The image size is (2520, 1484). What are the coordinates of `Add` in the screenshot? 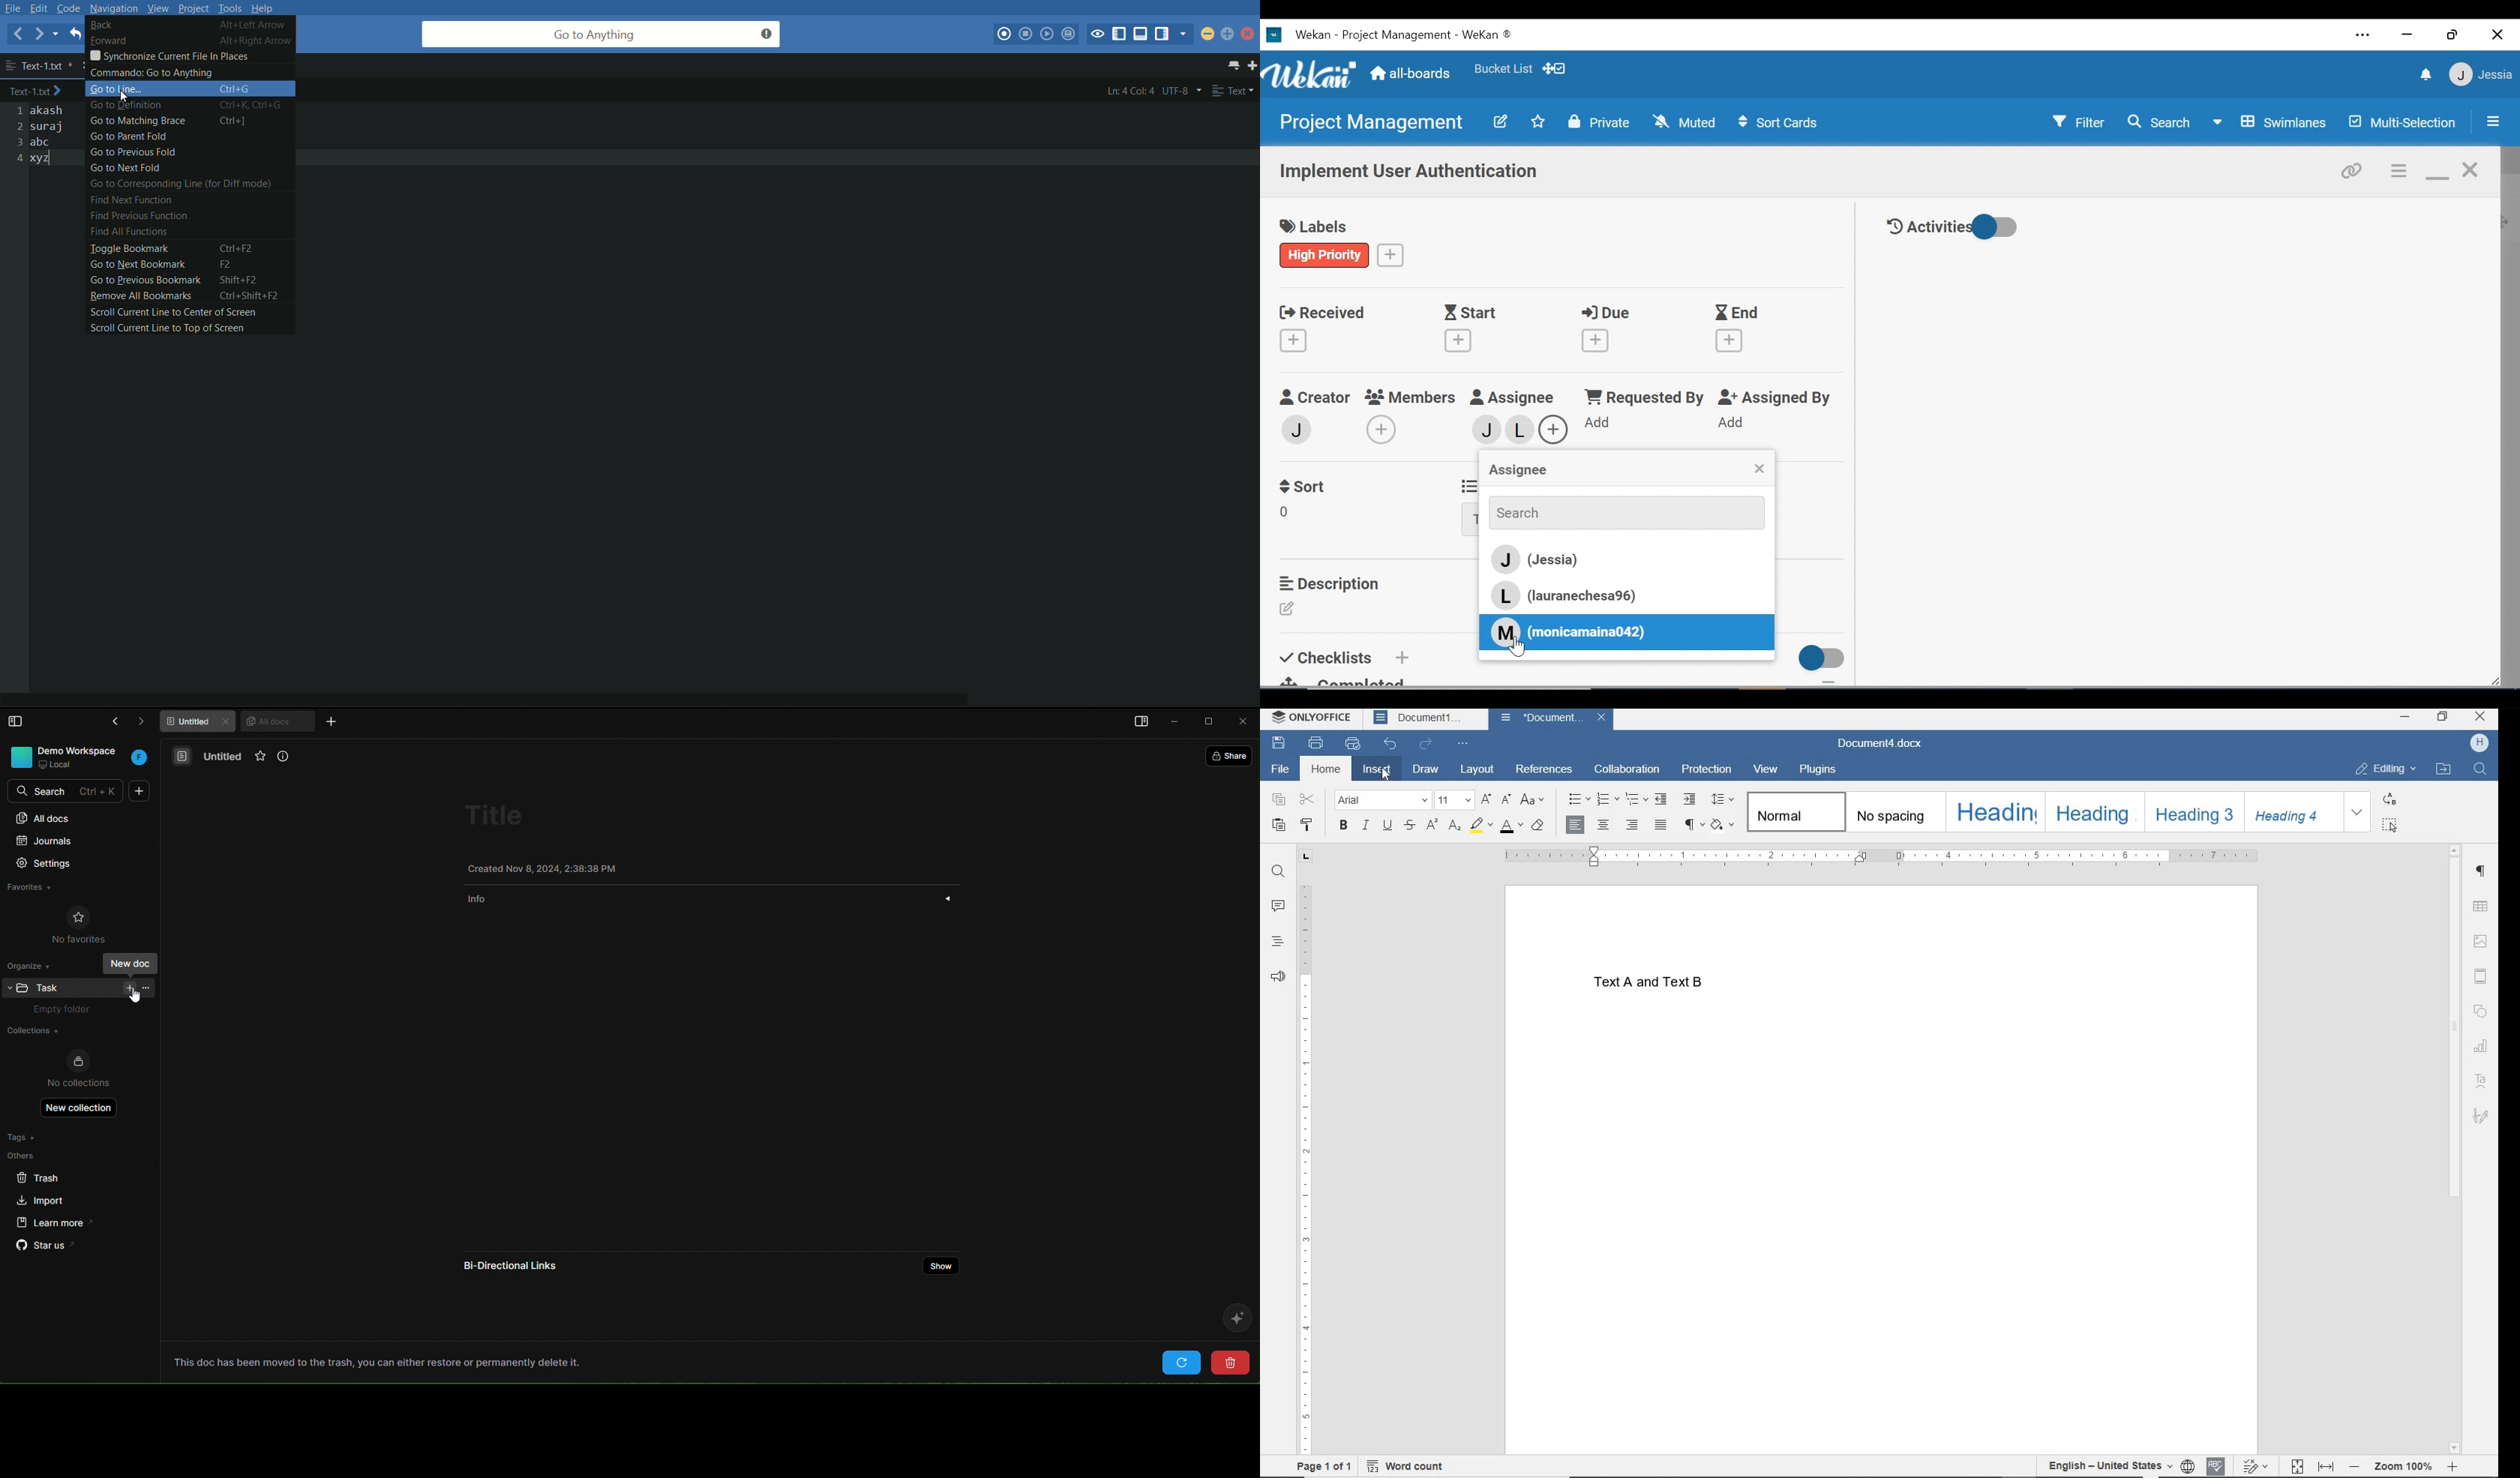 It's located at (1730, 423).